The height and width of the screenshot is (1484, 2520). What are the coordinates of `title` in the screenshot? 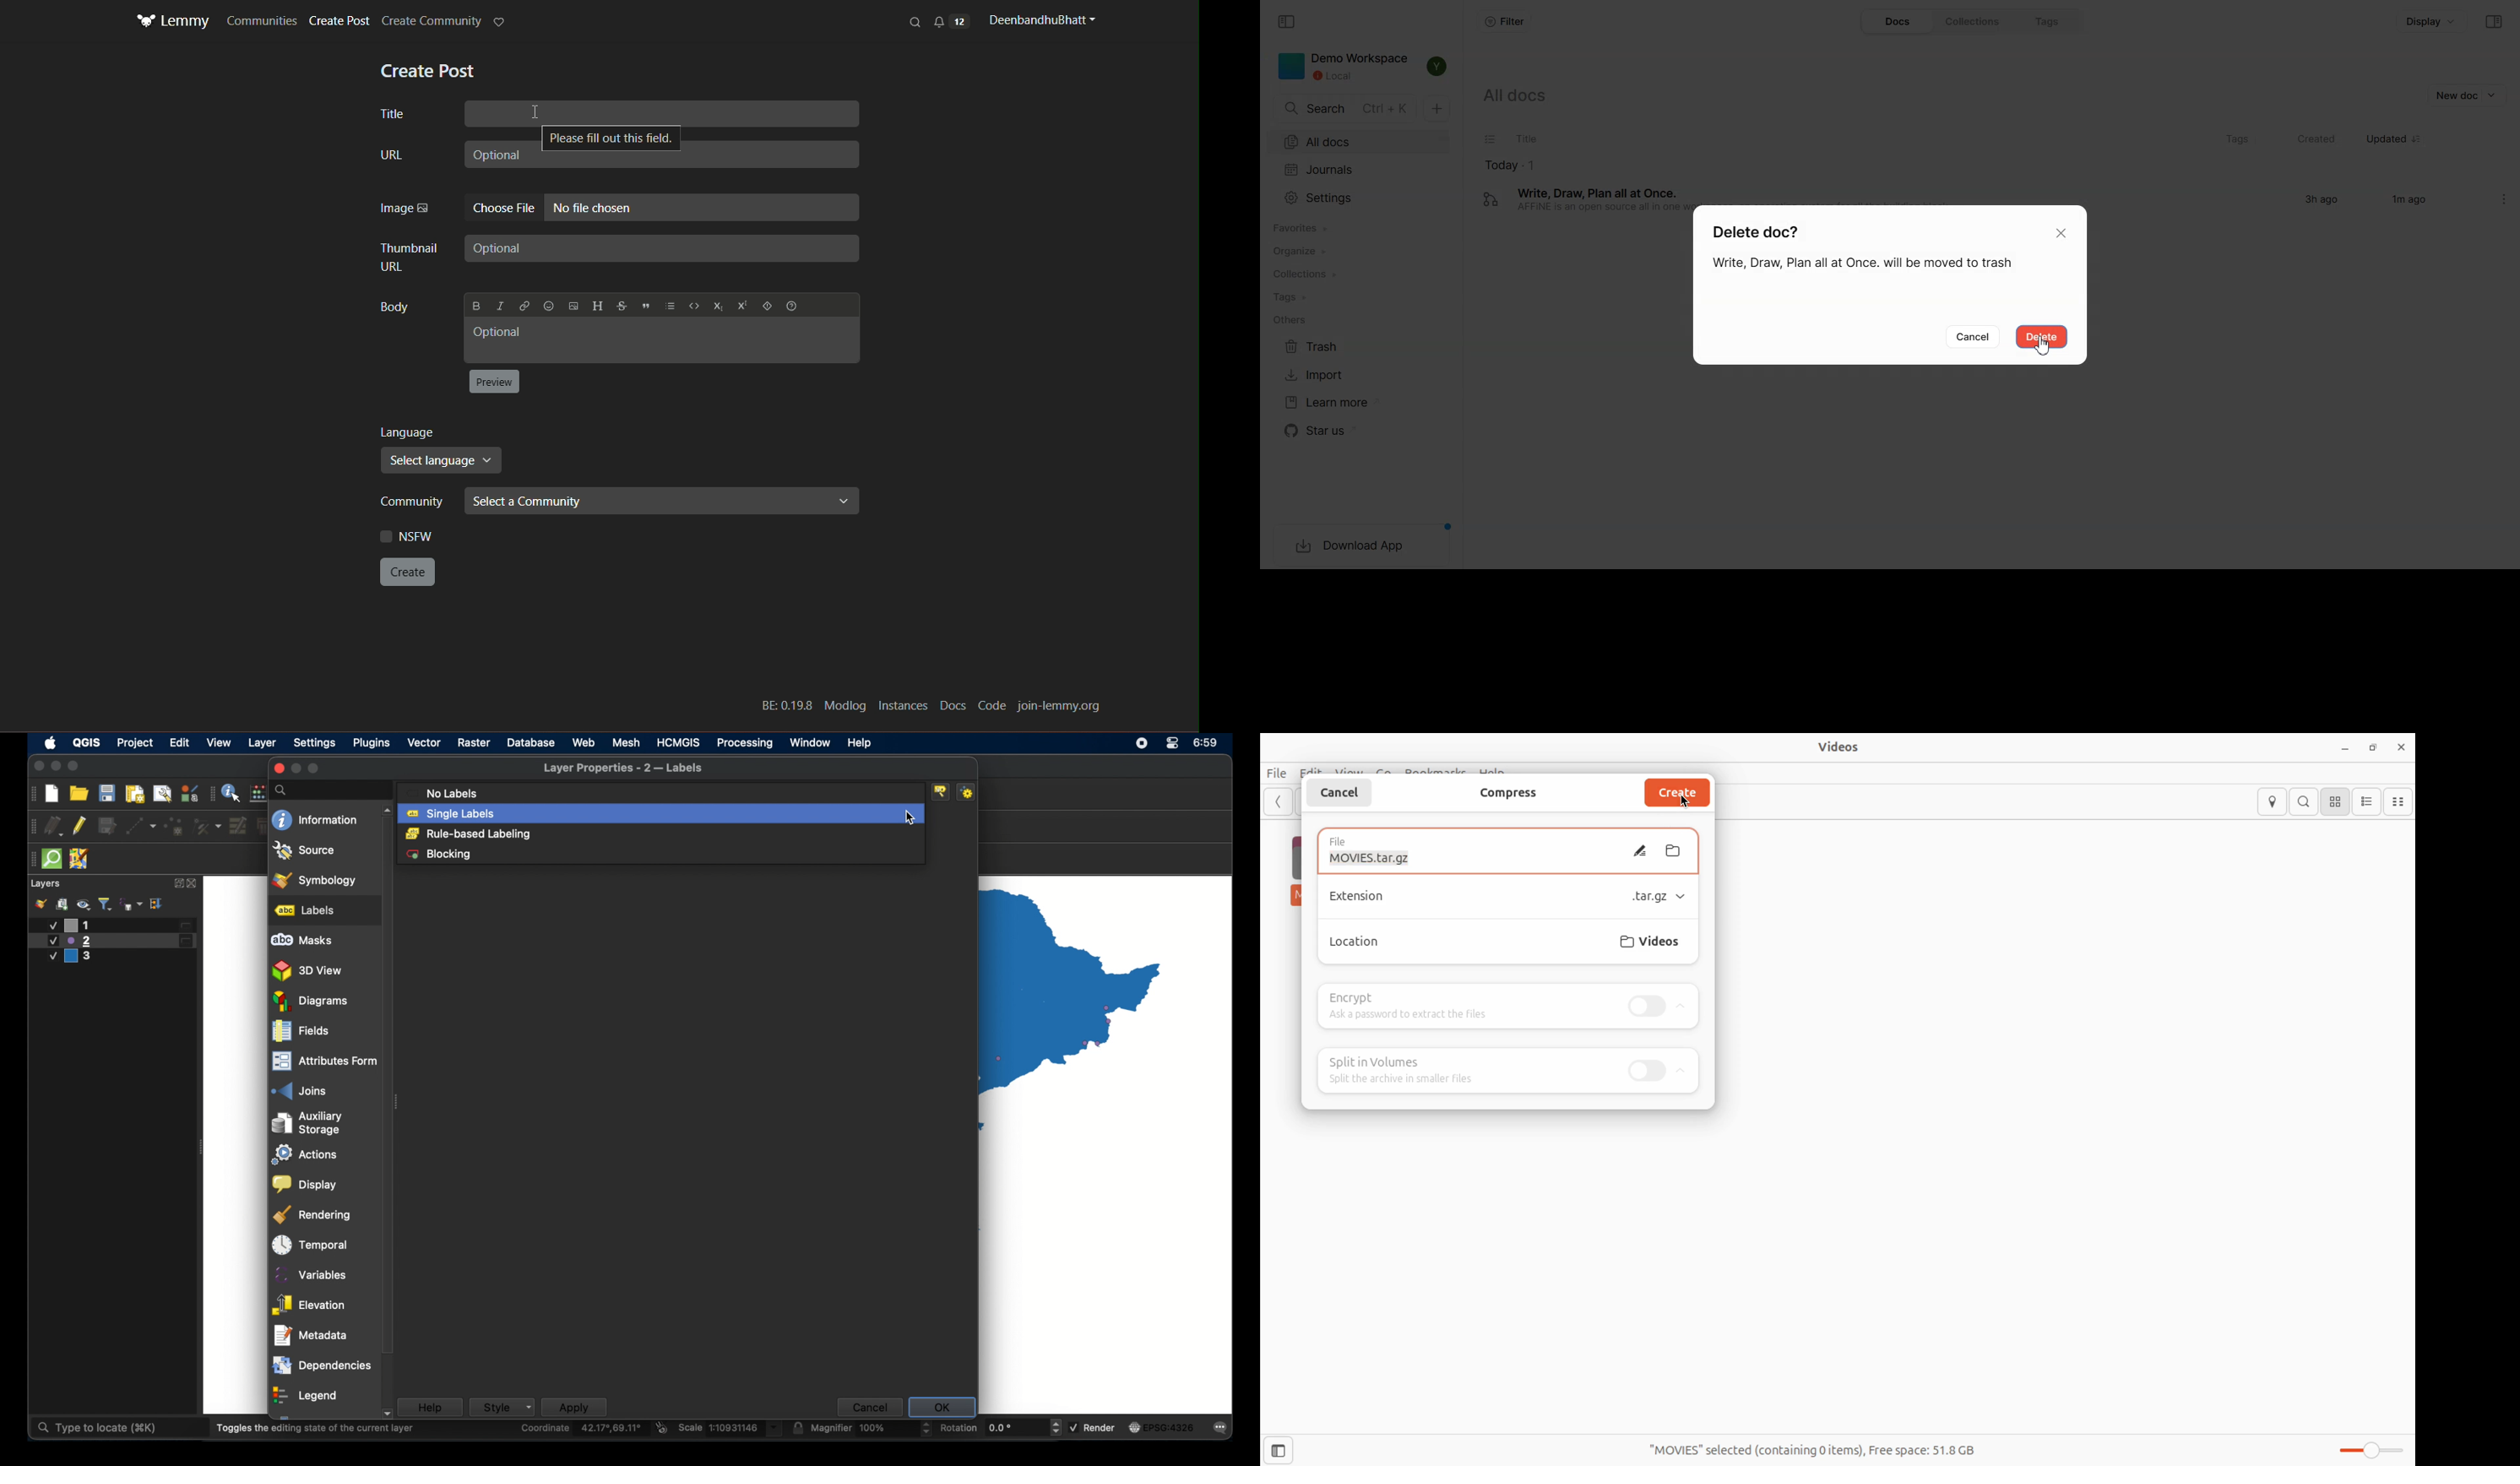 It's located at (662, 113).